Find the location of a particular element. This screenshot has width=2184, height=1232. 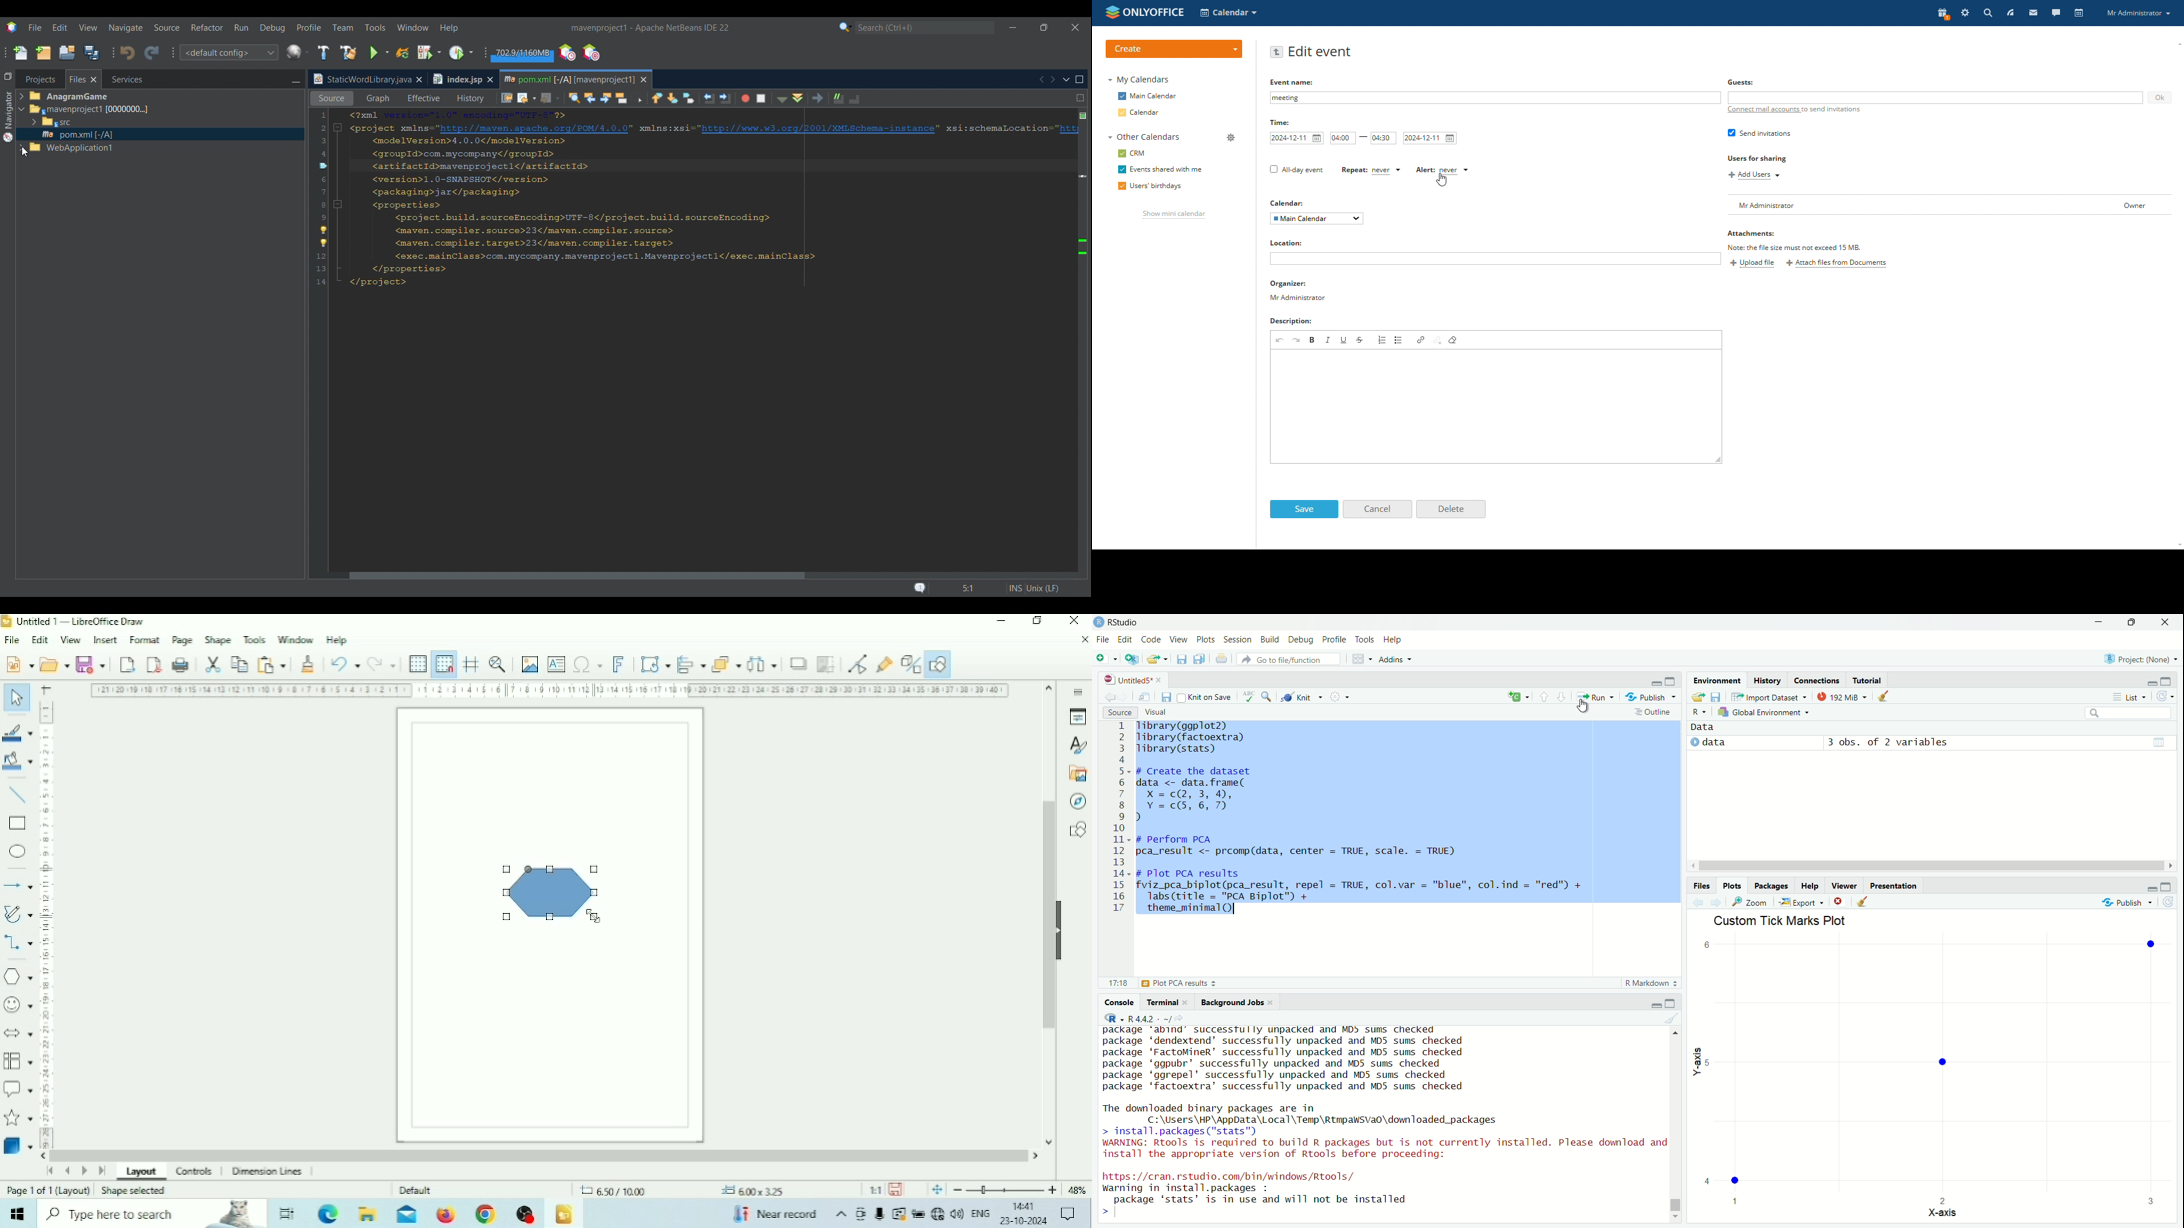

Scaling factor is located at coordinates (875, 1190).